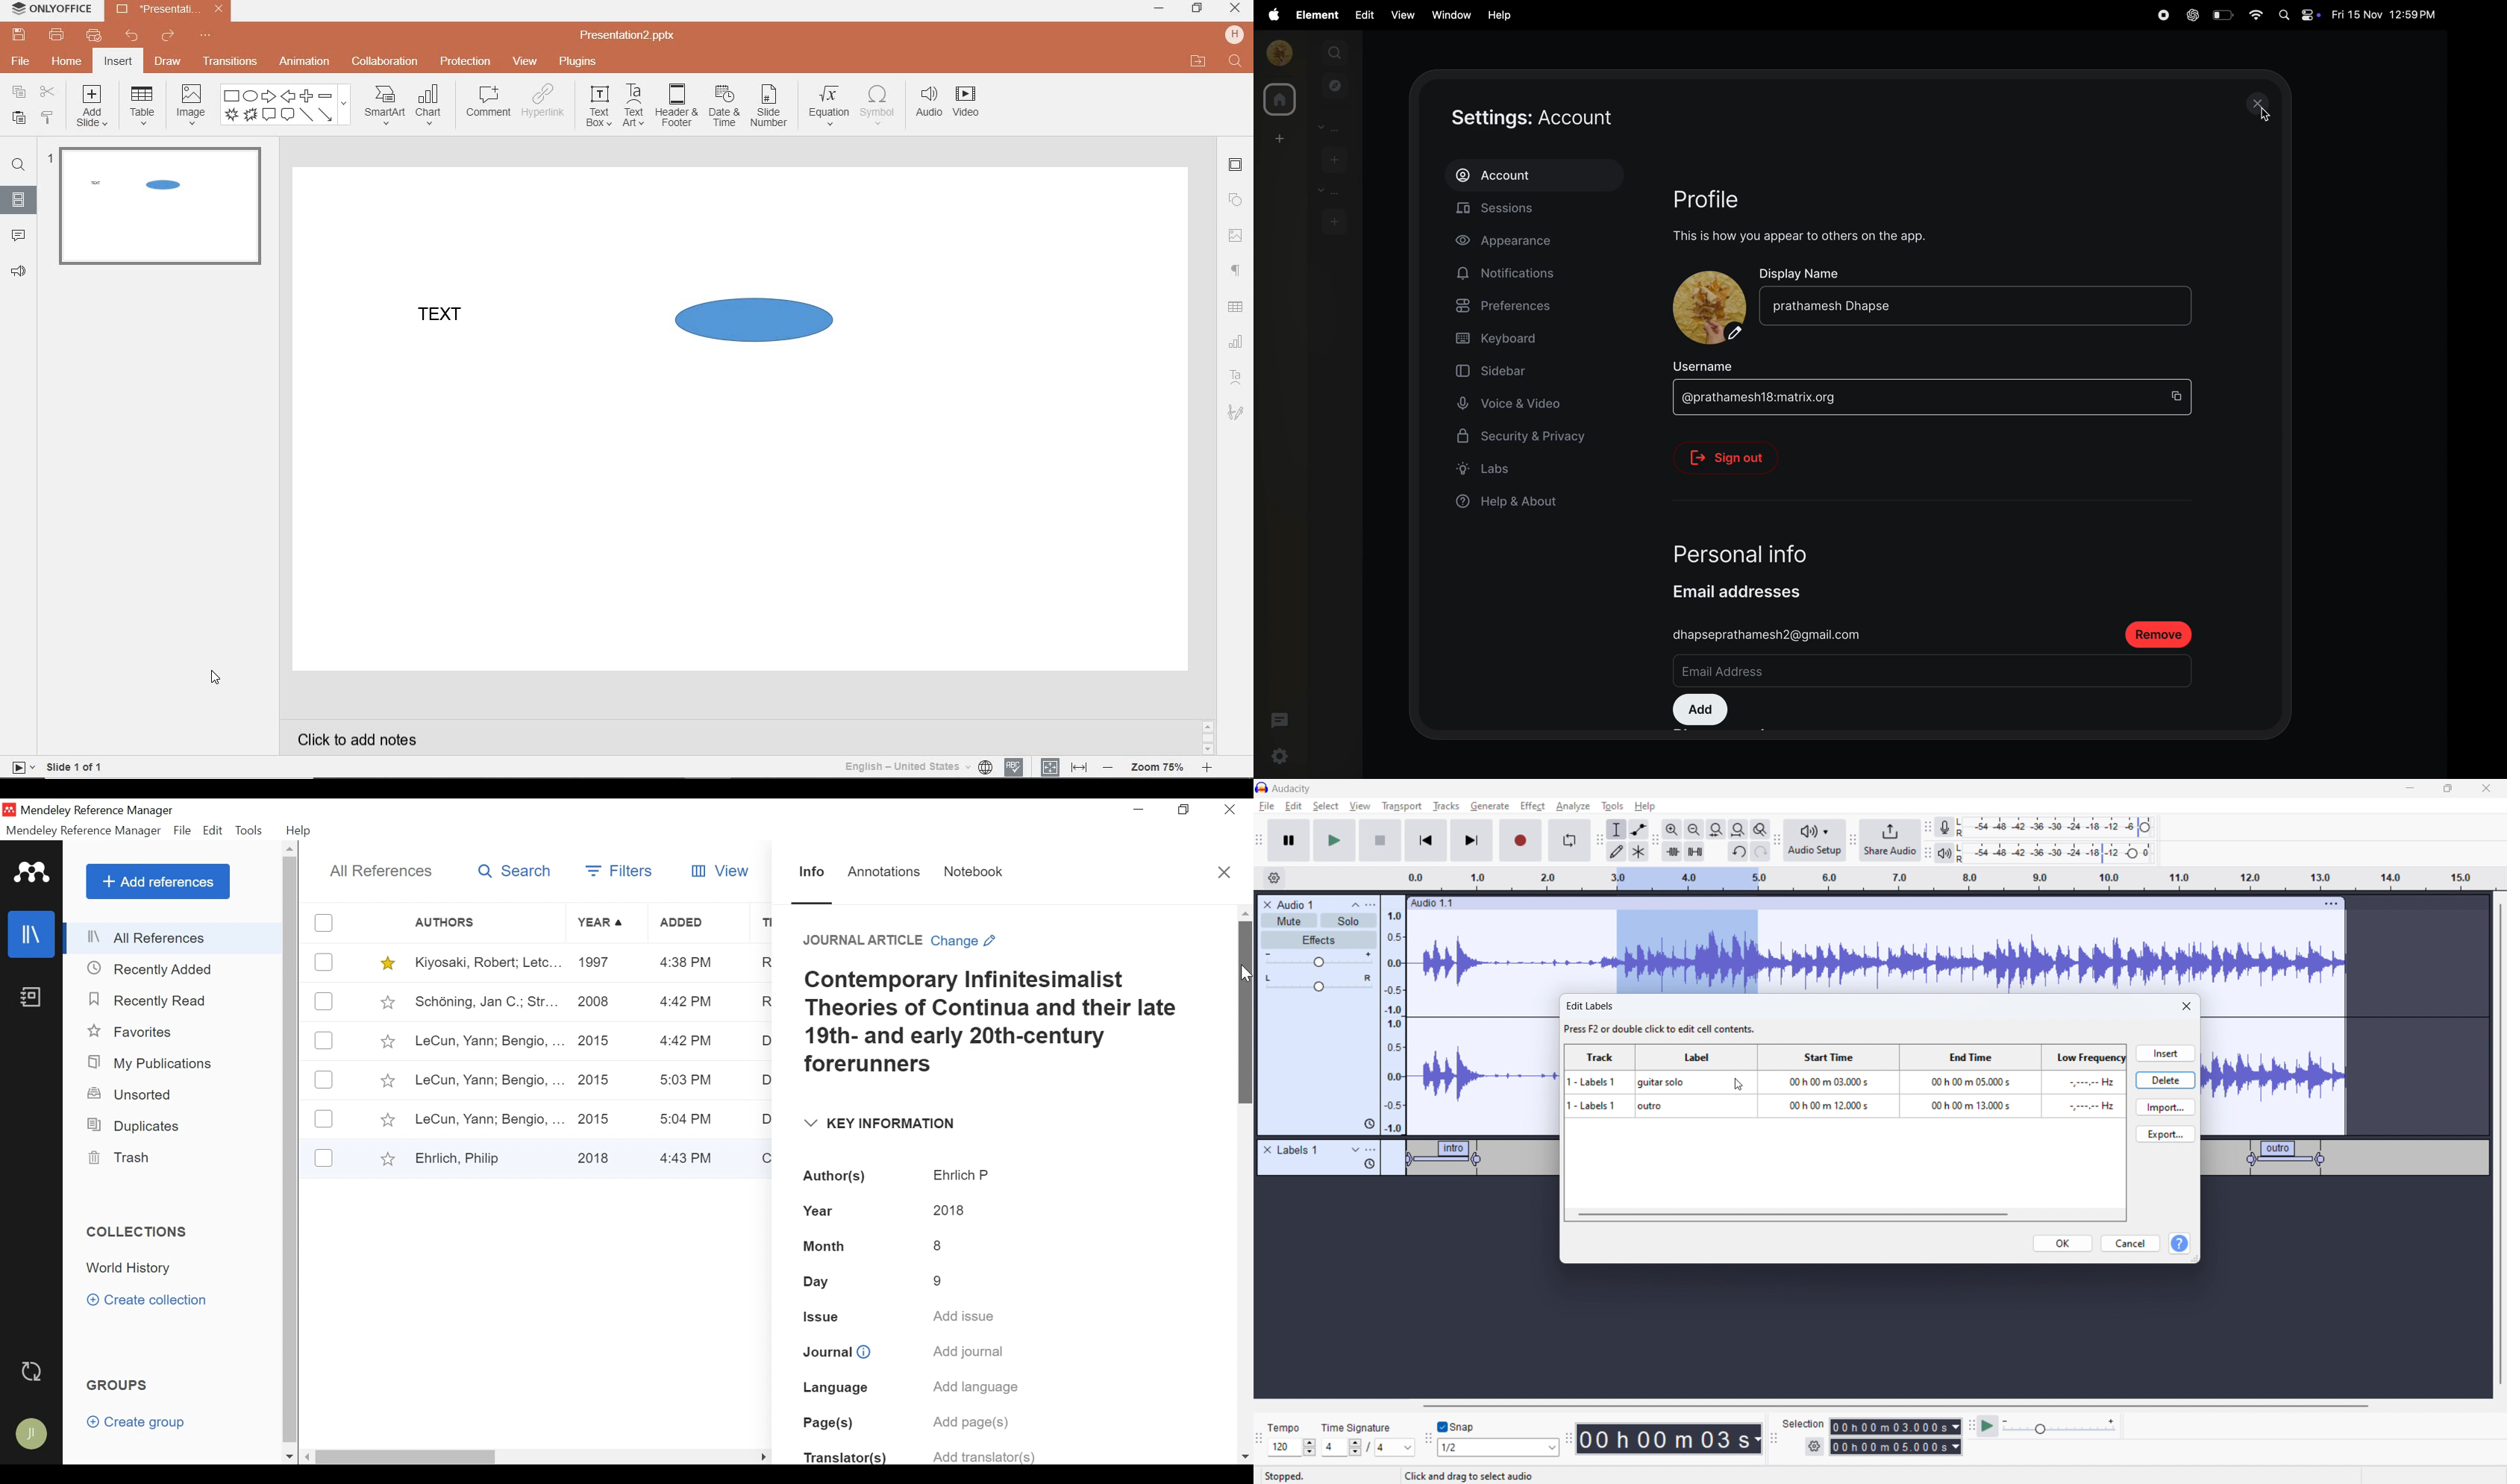 The width and height of the screenshot is (2520, 1484). What do you see at coordinates (812, 876) in the screenshot?
I see `Information` at bounding box center [812, 876].